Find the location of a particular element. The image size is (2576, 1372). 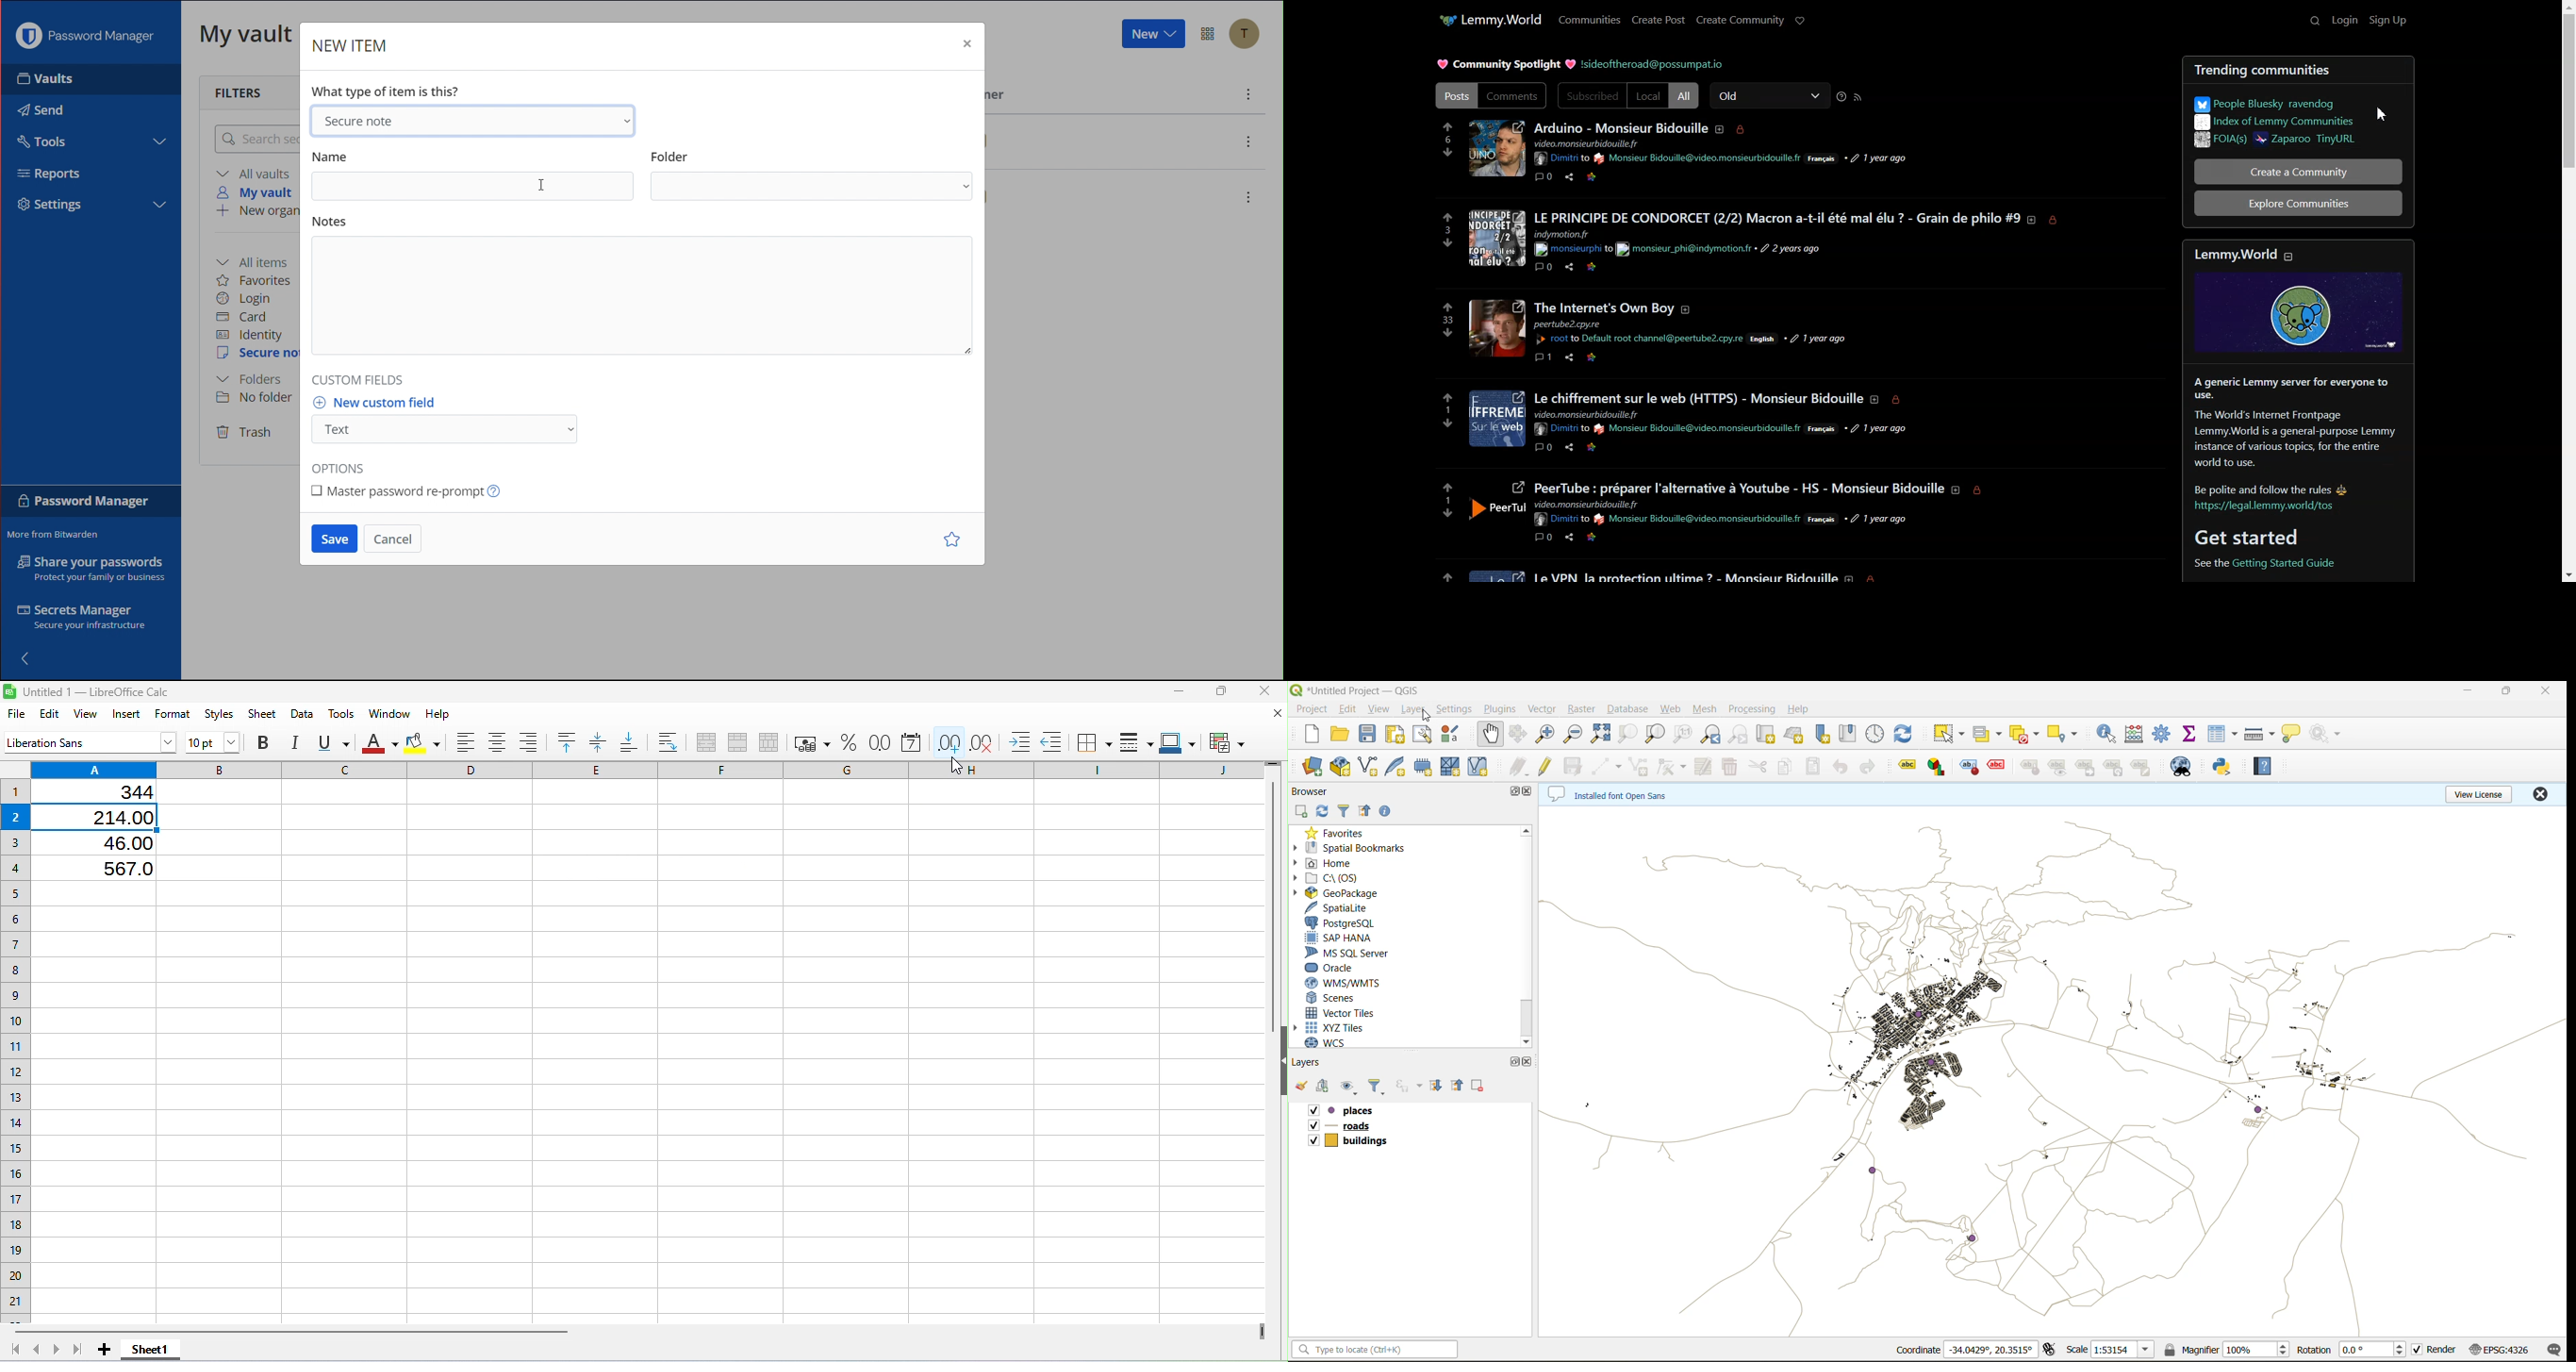

ms sql server is located at coordinates (1351, 952).